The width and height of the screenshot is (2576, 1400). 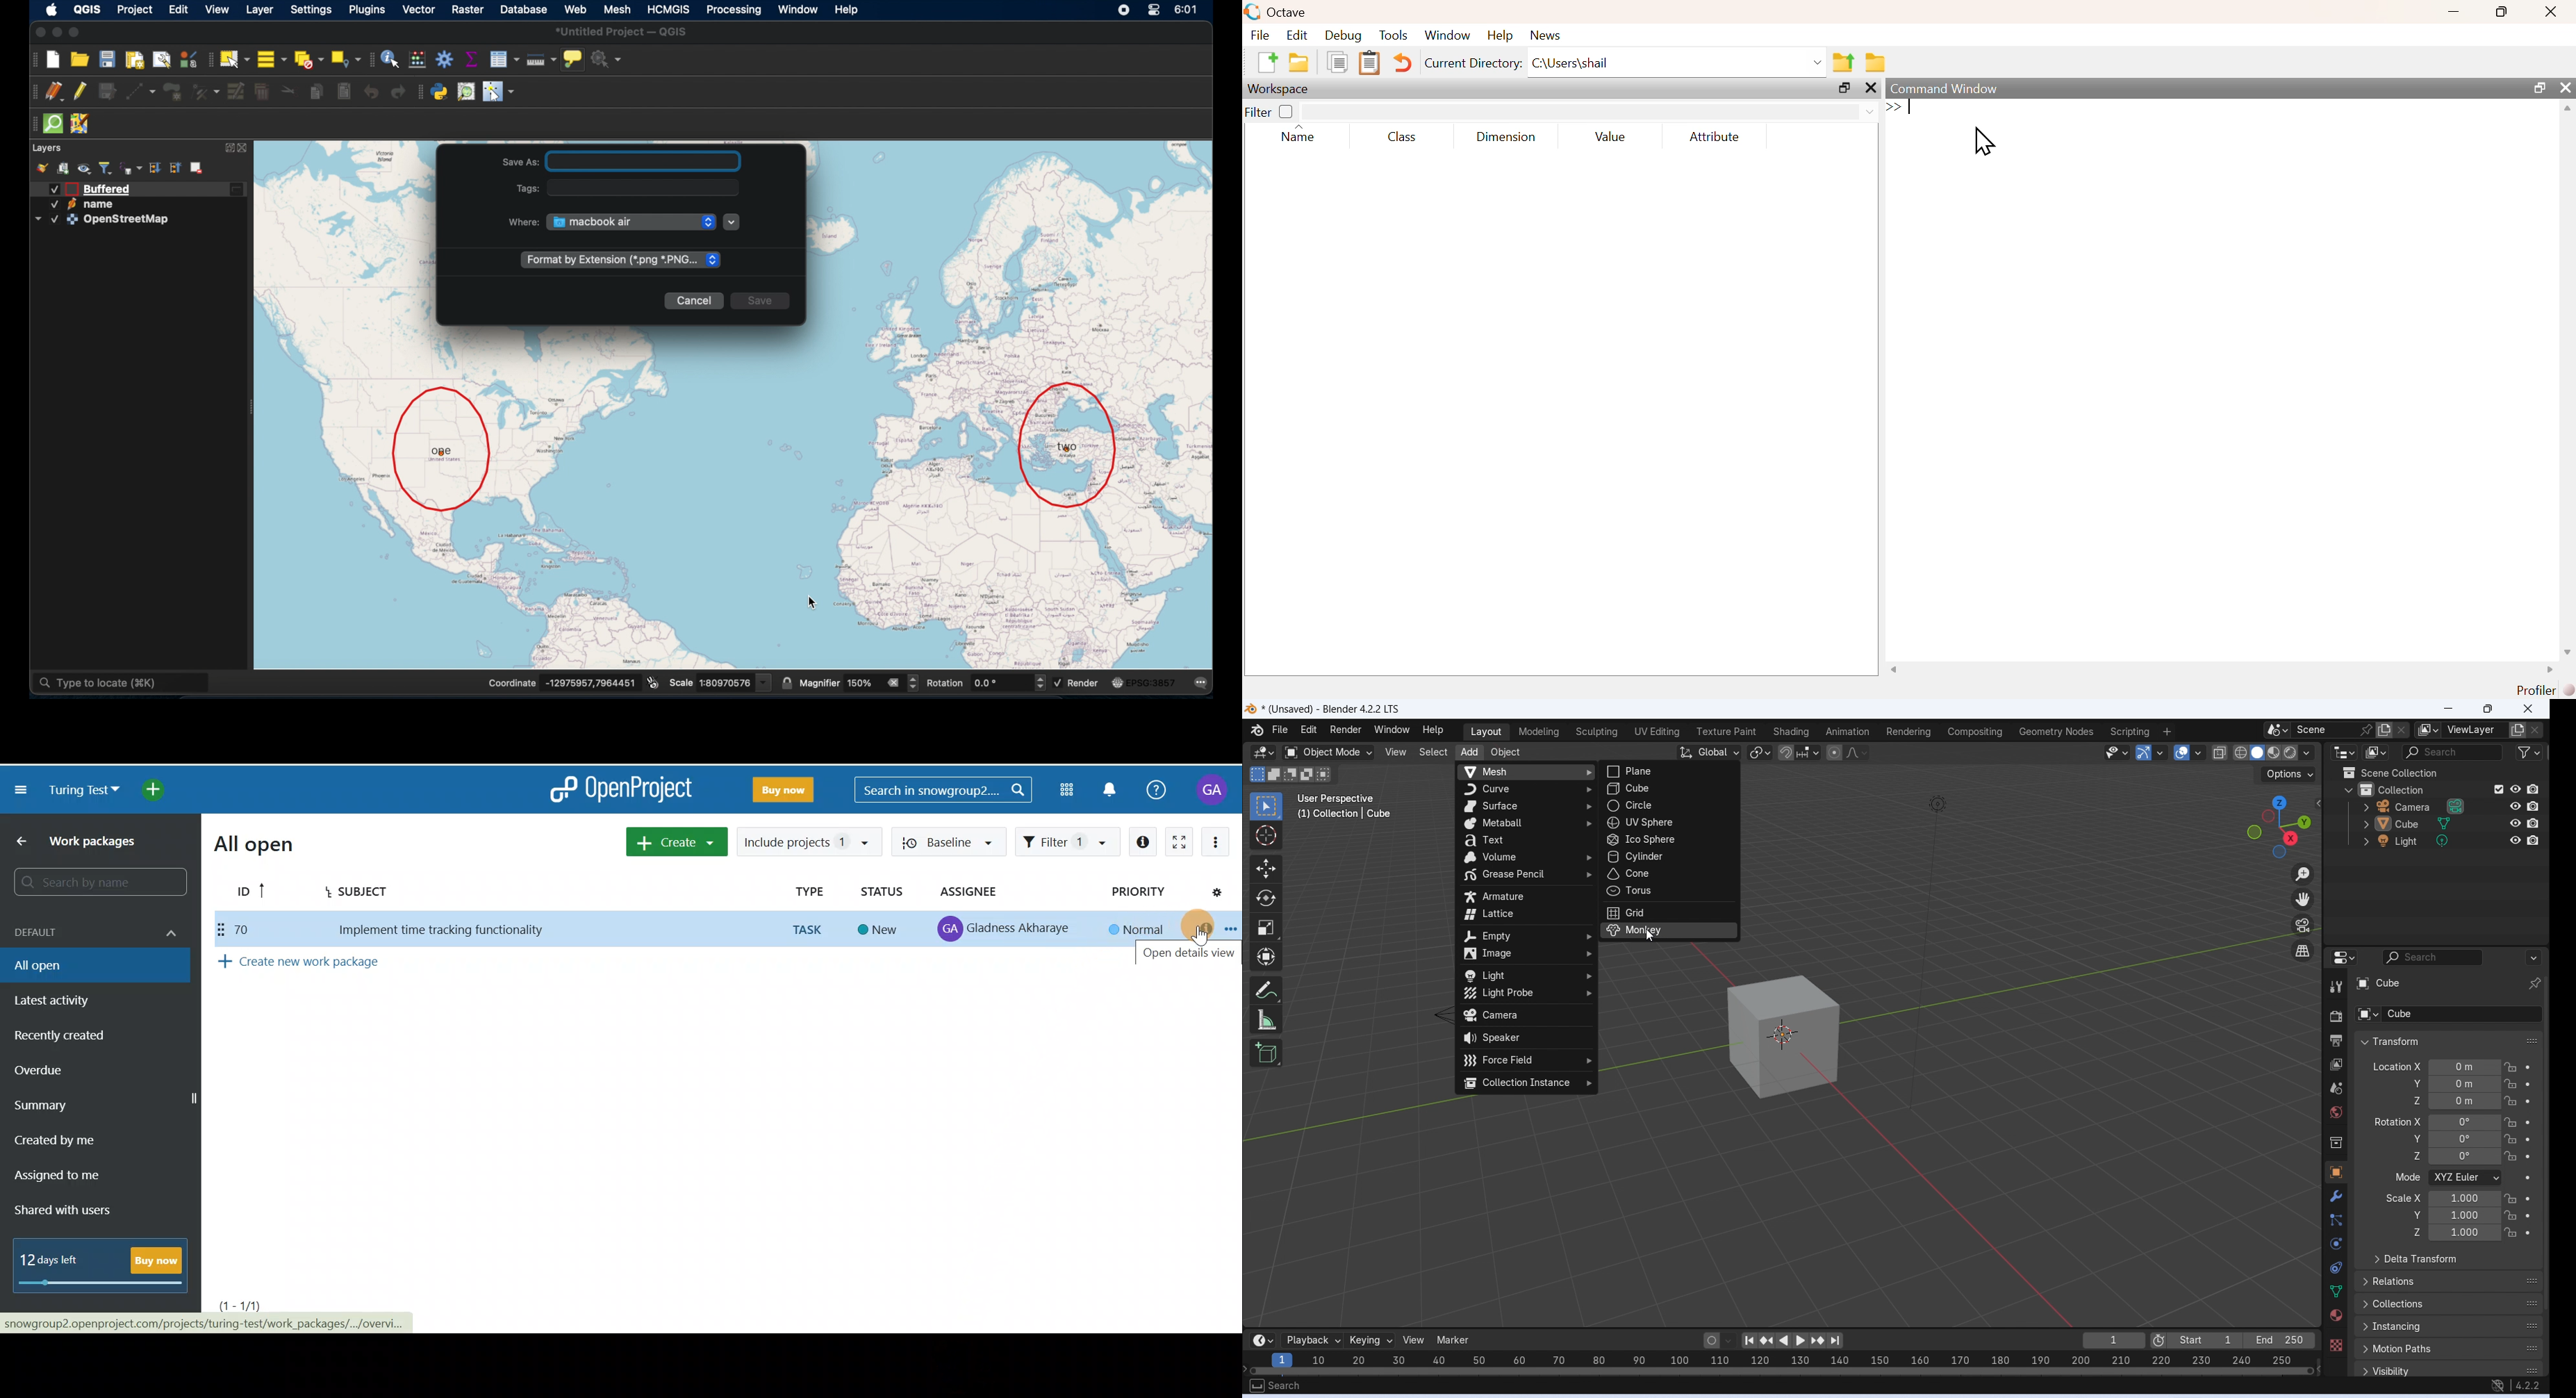 What do you see at coordinates (47, 148) in the screenshot?
I see `layers` at bounding box center [47, 148].